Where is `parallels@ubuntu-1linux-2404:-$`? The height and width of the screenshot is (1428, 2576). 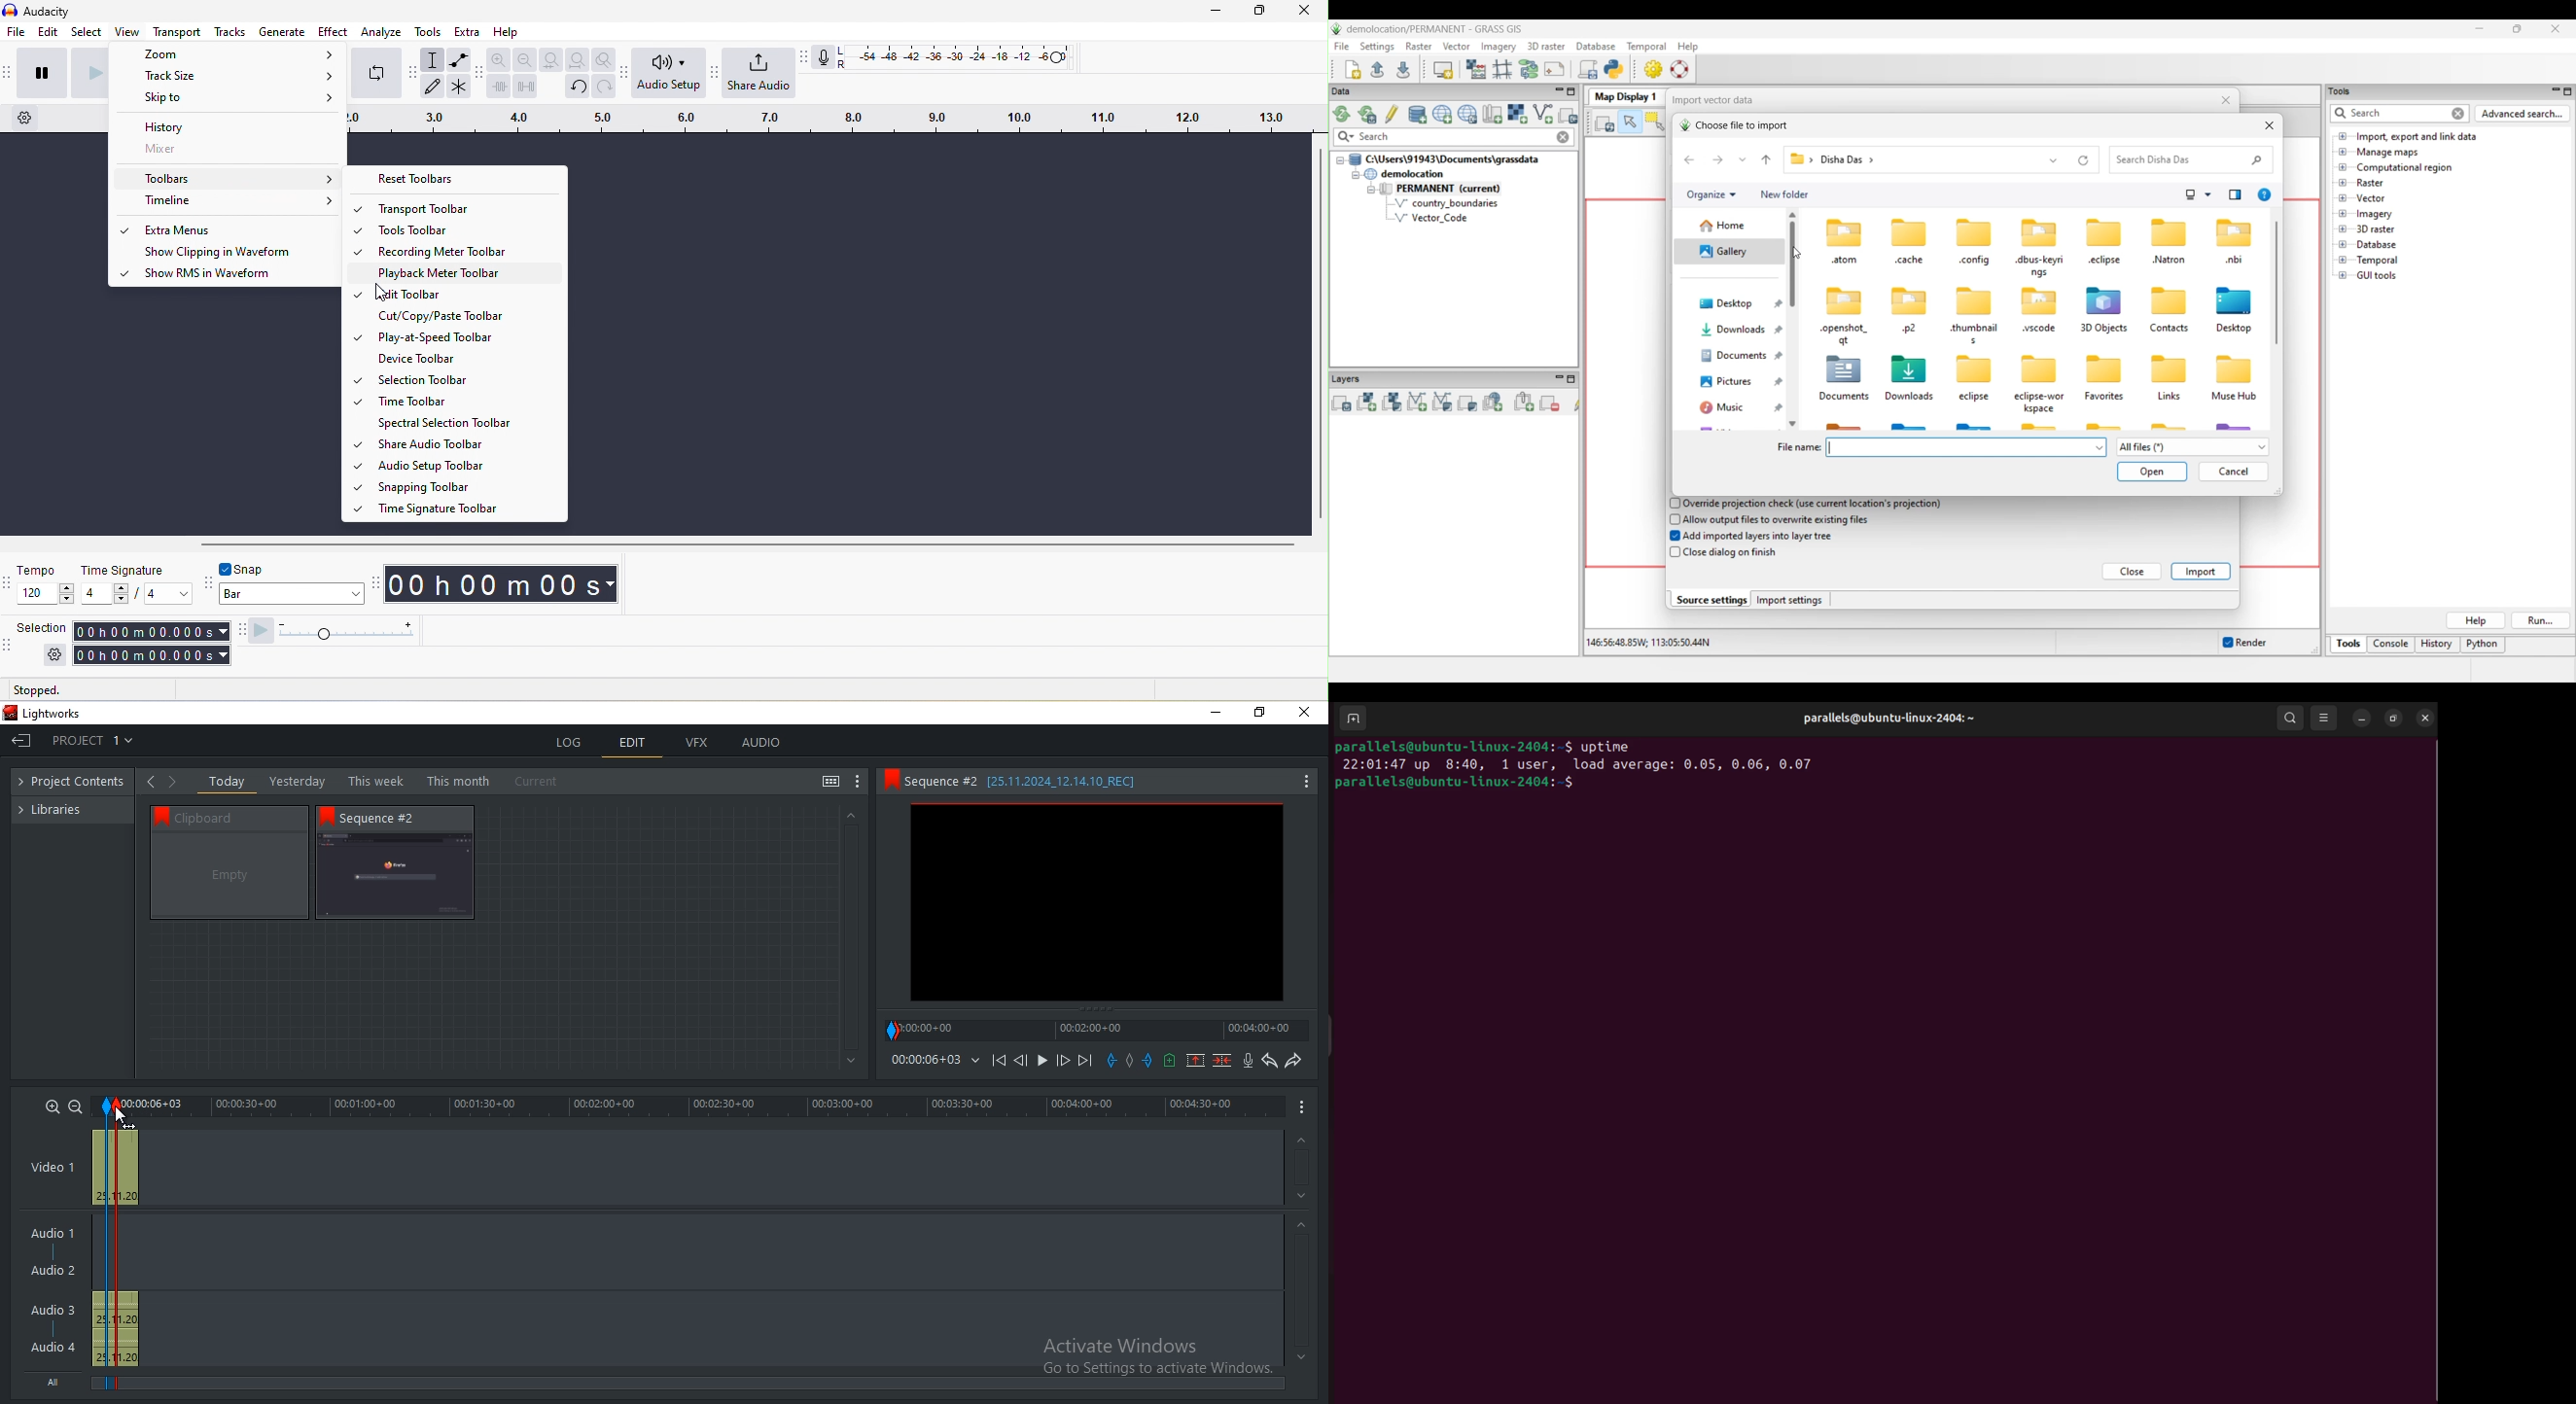 parallels@ubuntu-1linux-2404:-$ is located at coordinates (1454, 746).